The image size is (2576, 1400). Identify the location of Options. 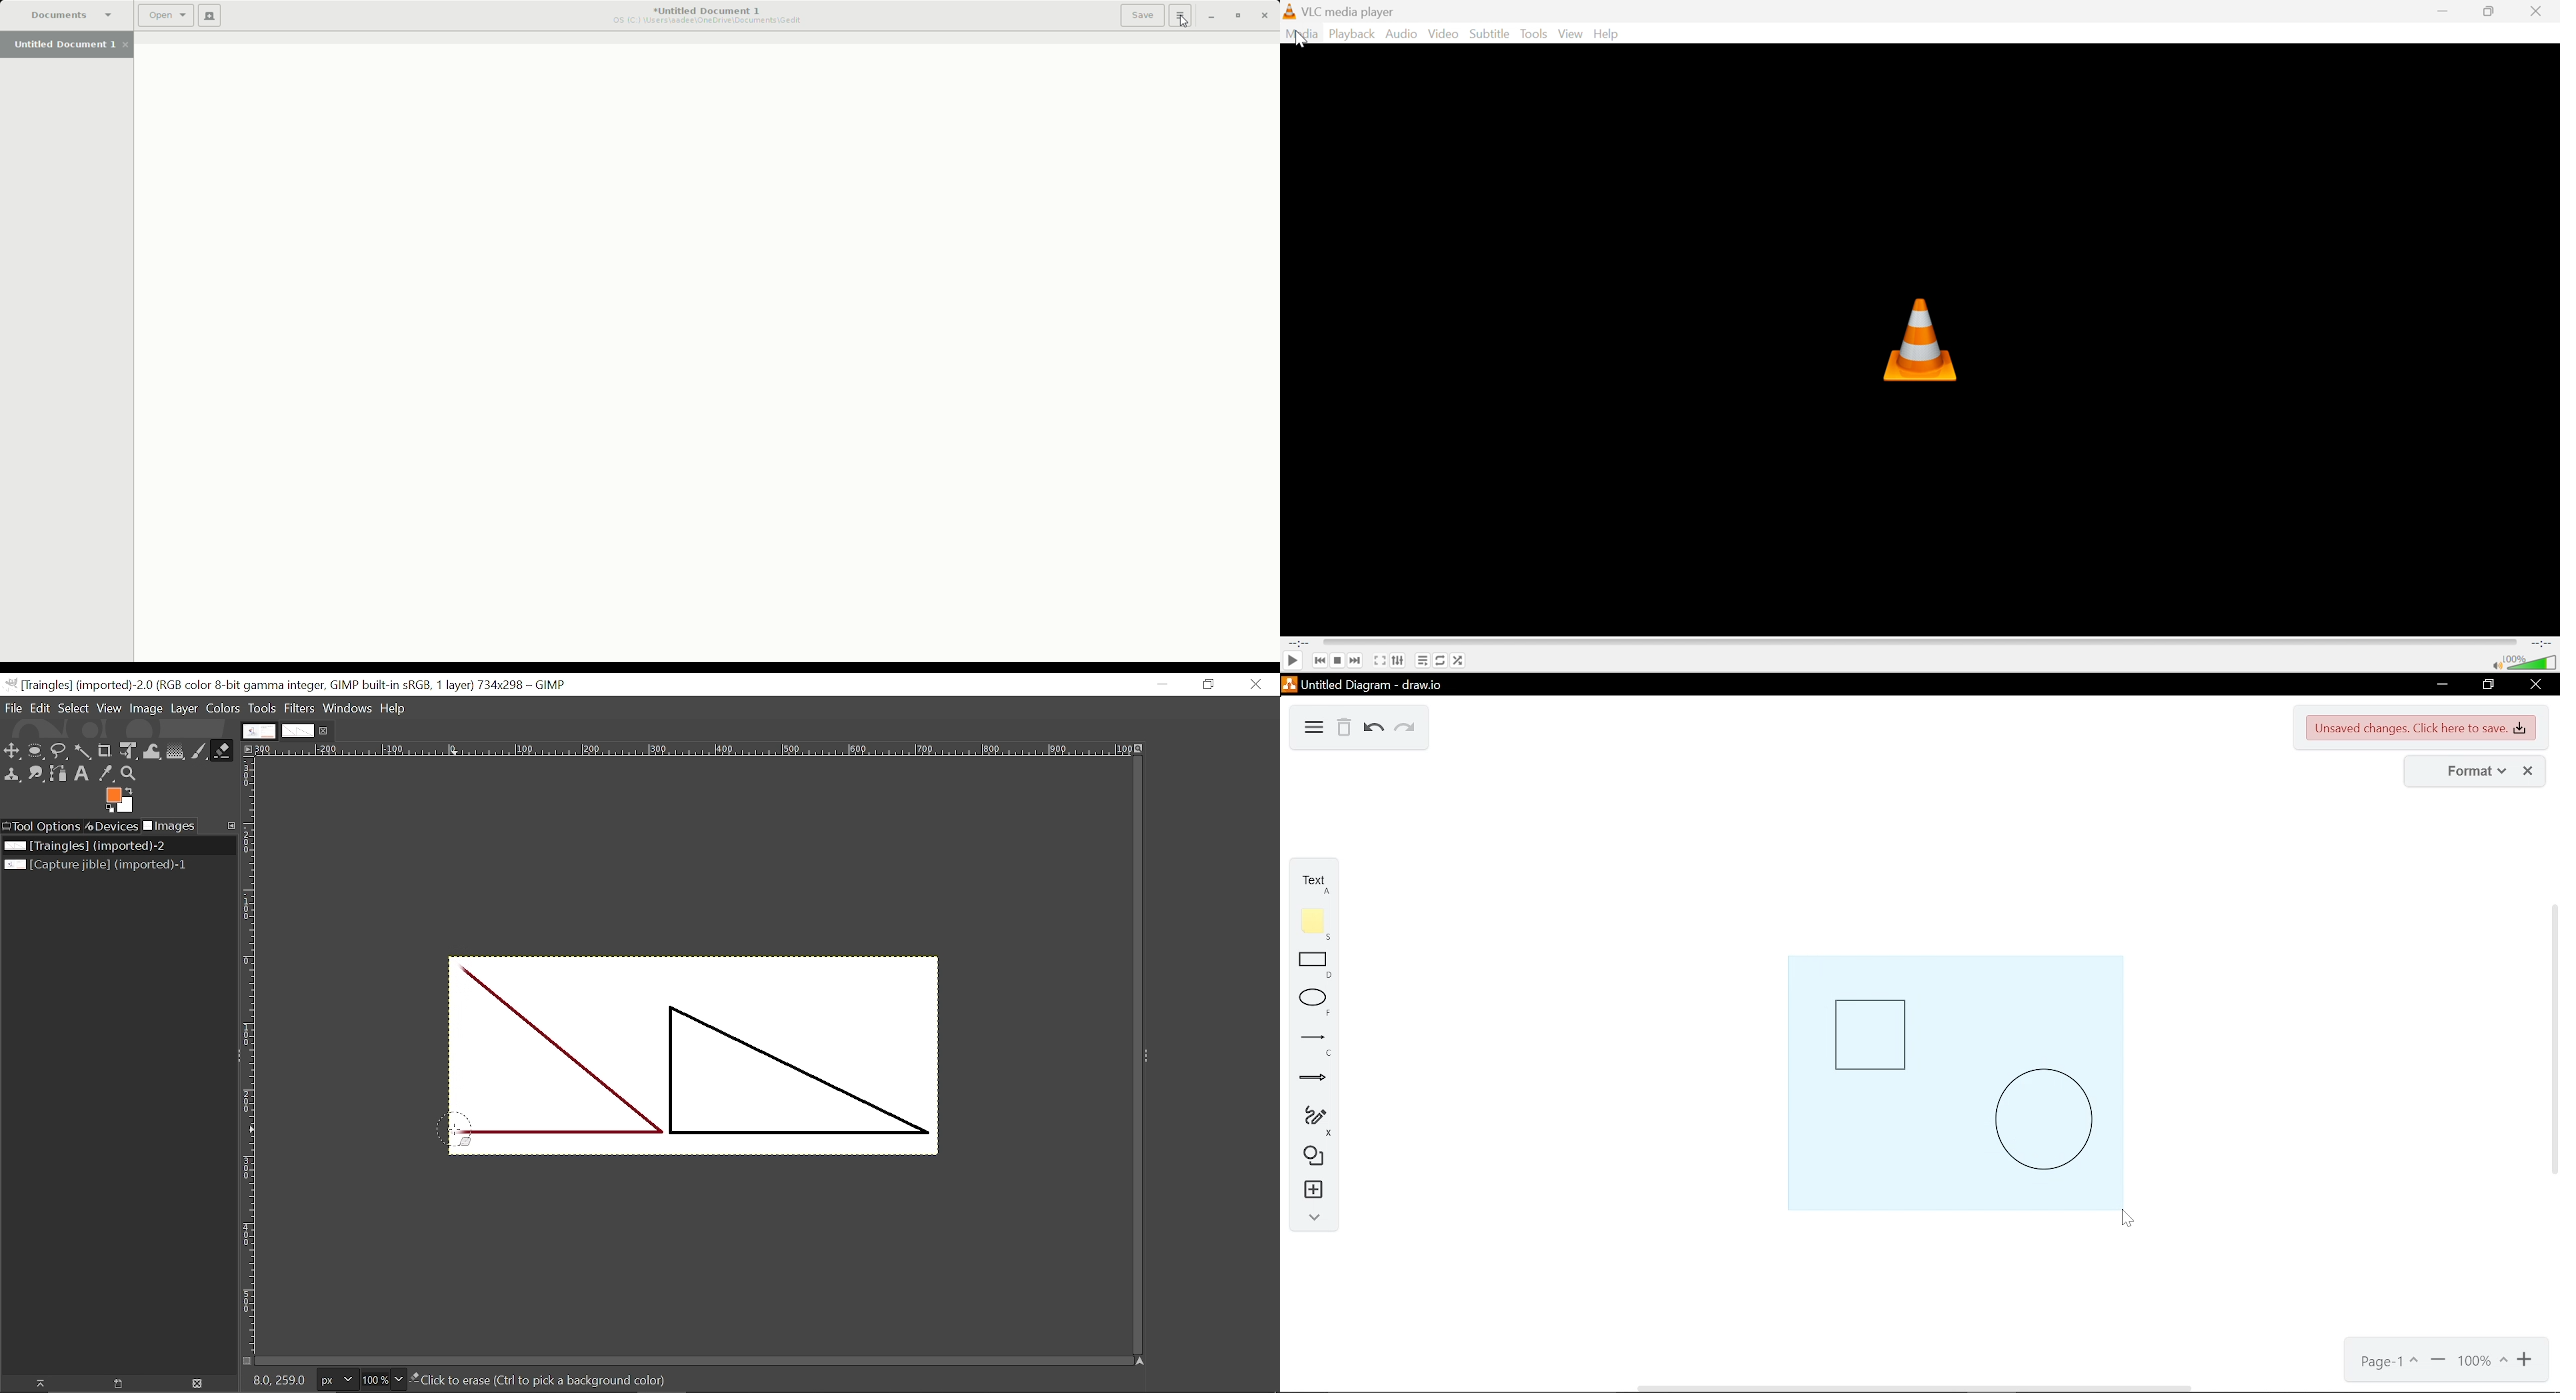
(1177, 16).